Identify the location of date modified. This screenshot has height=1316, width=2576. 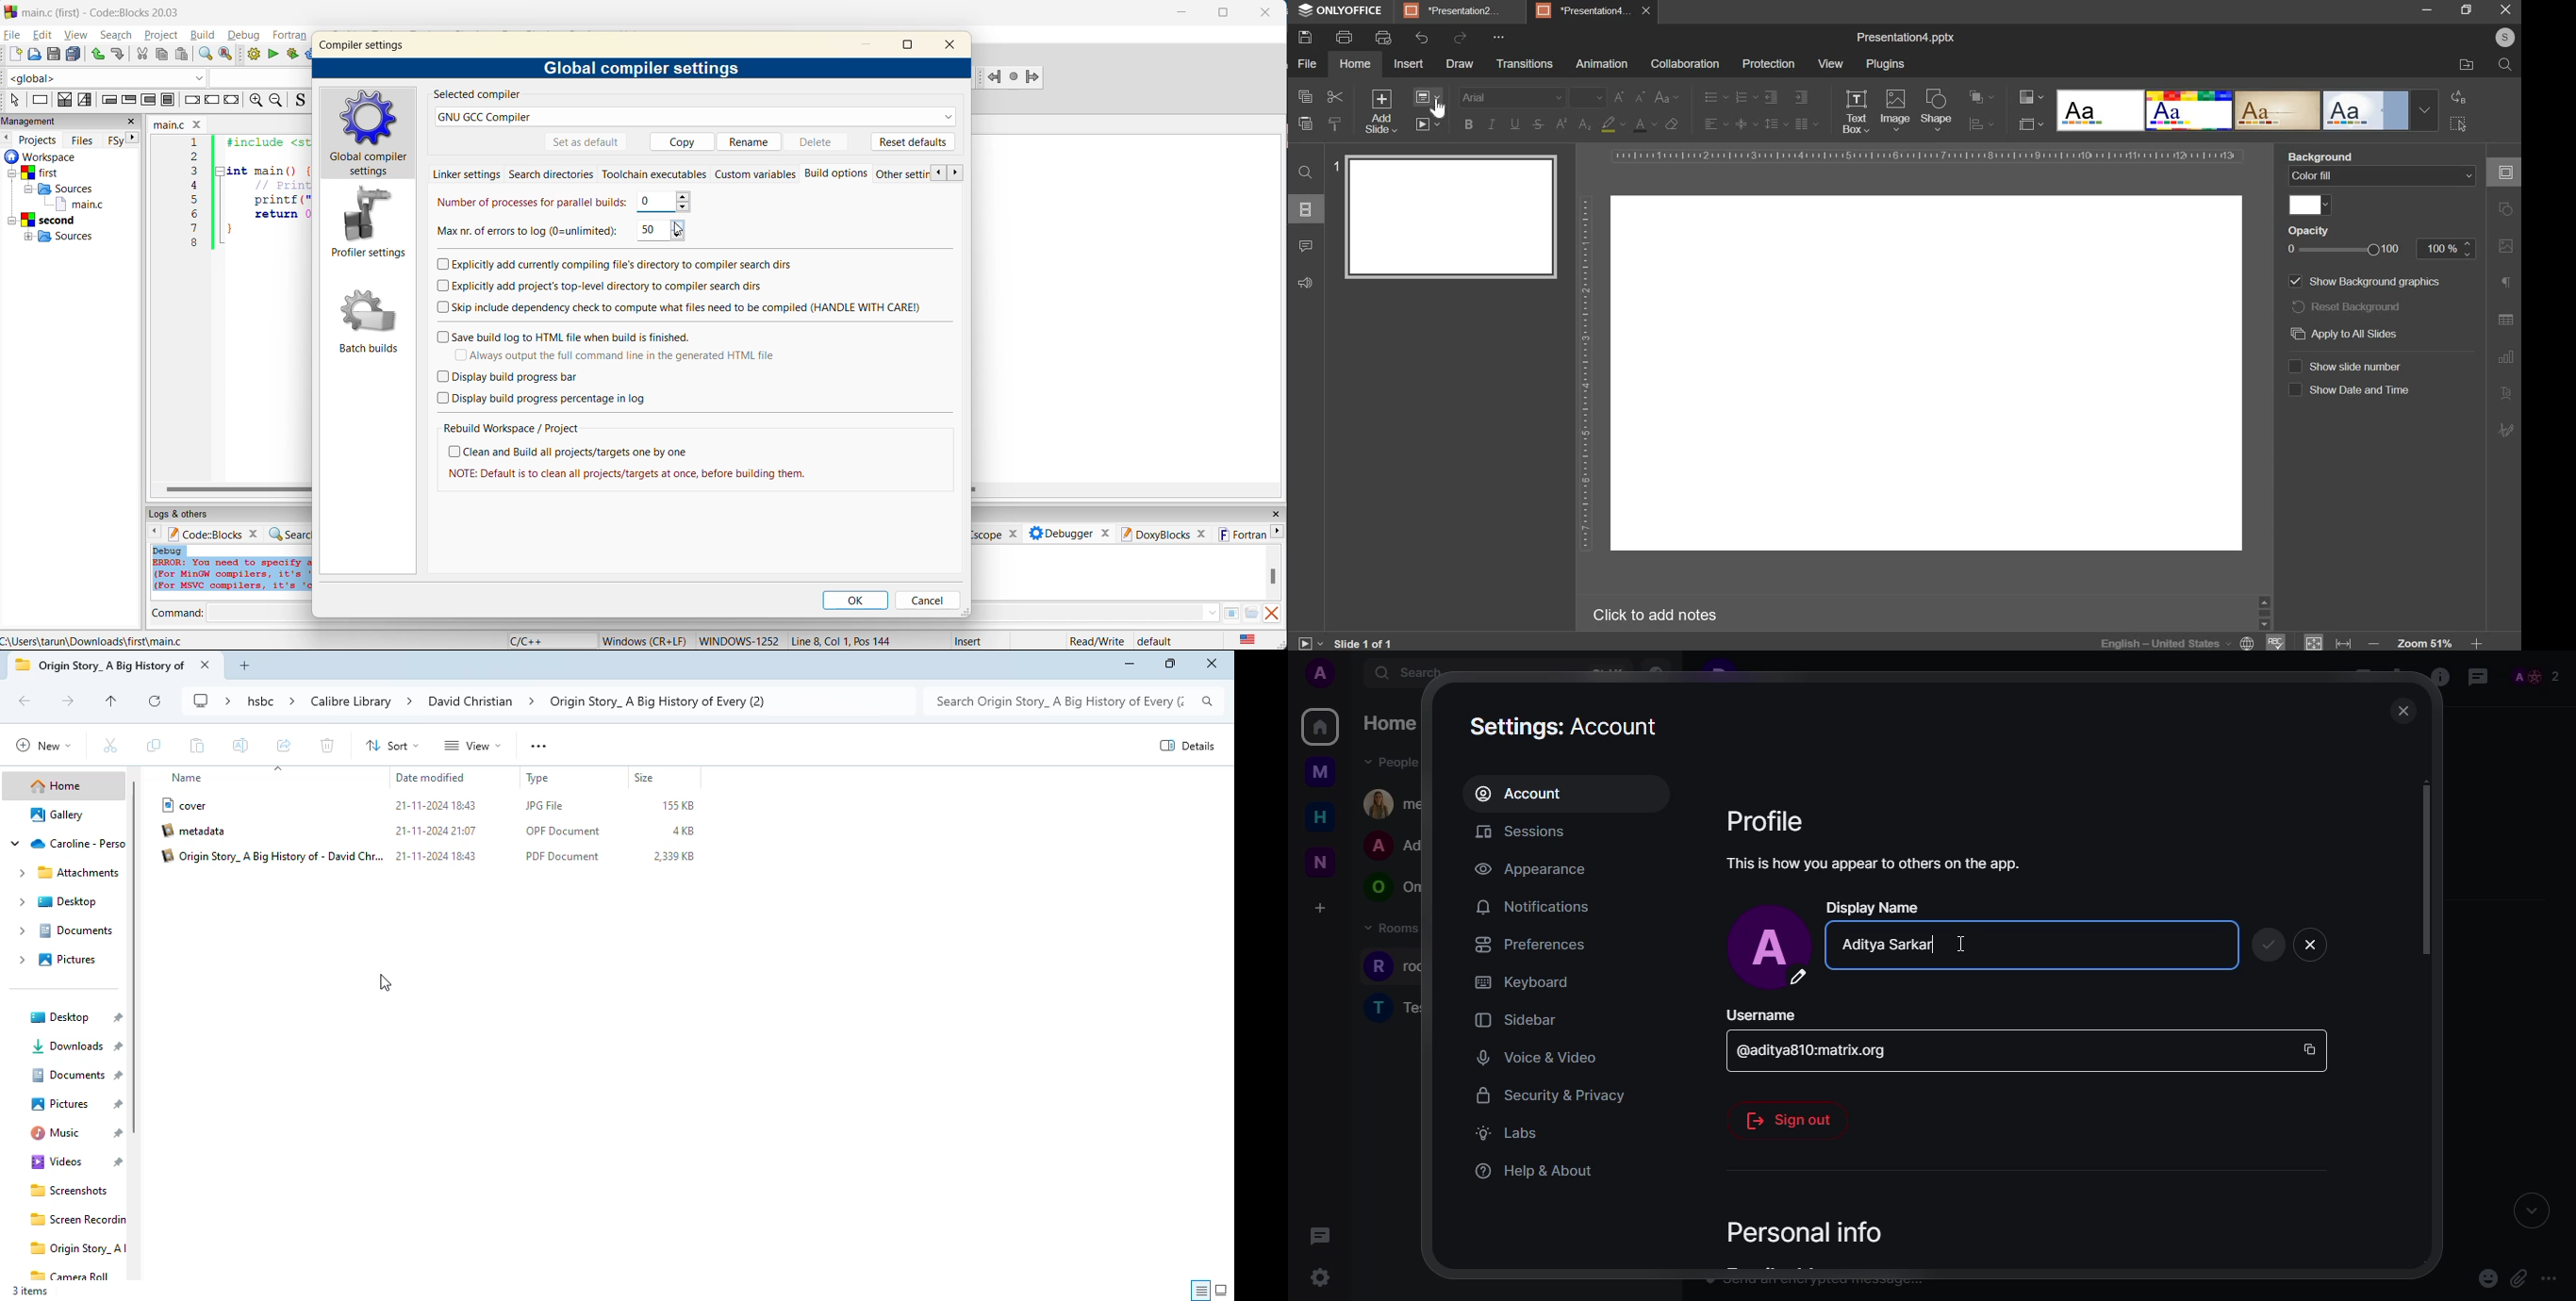
(432, 777).